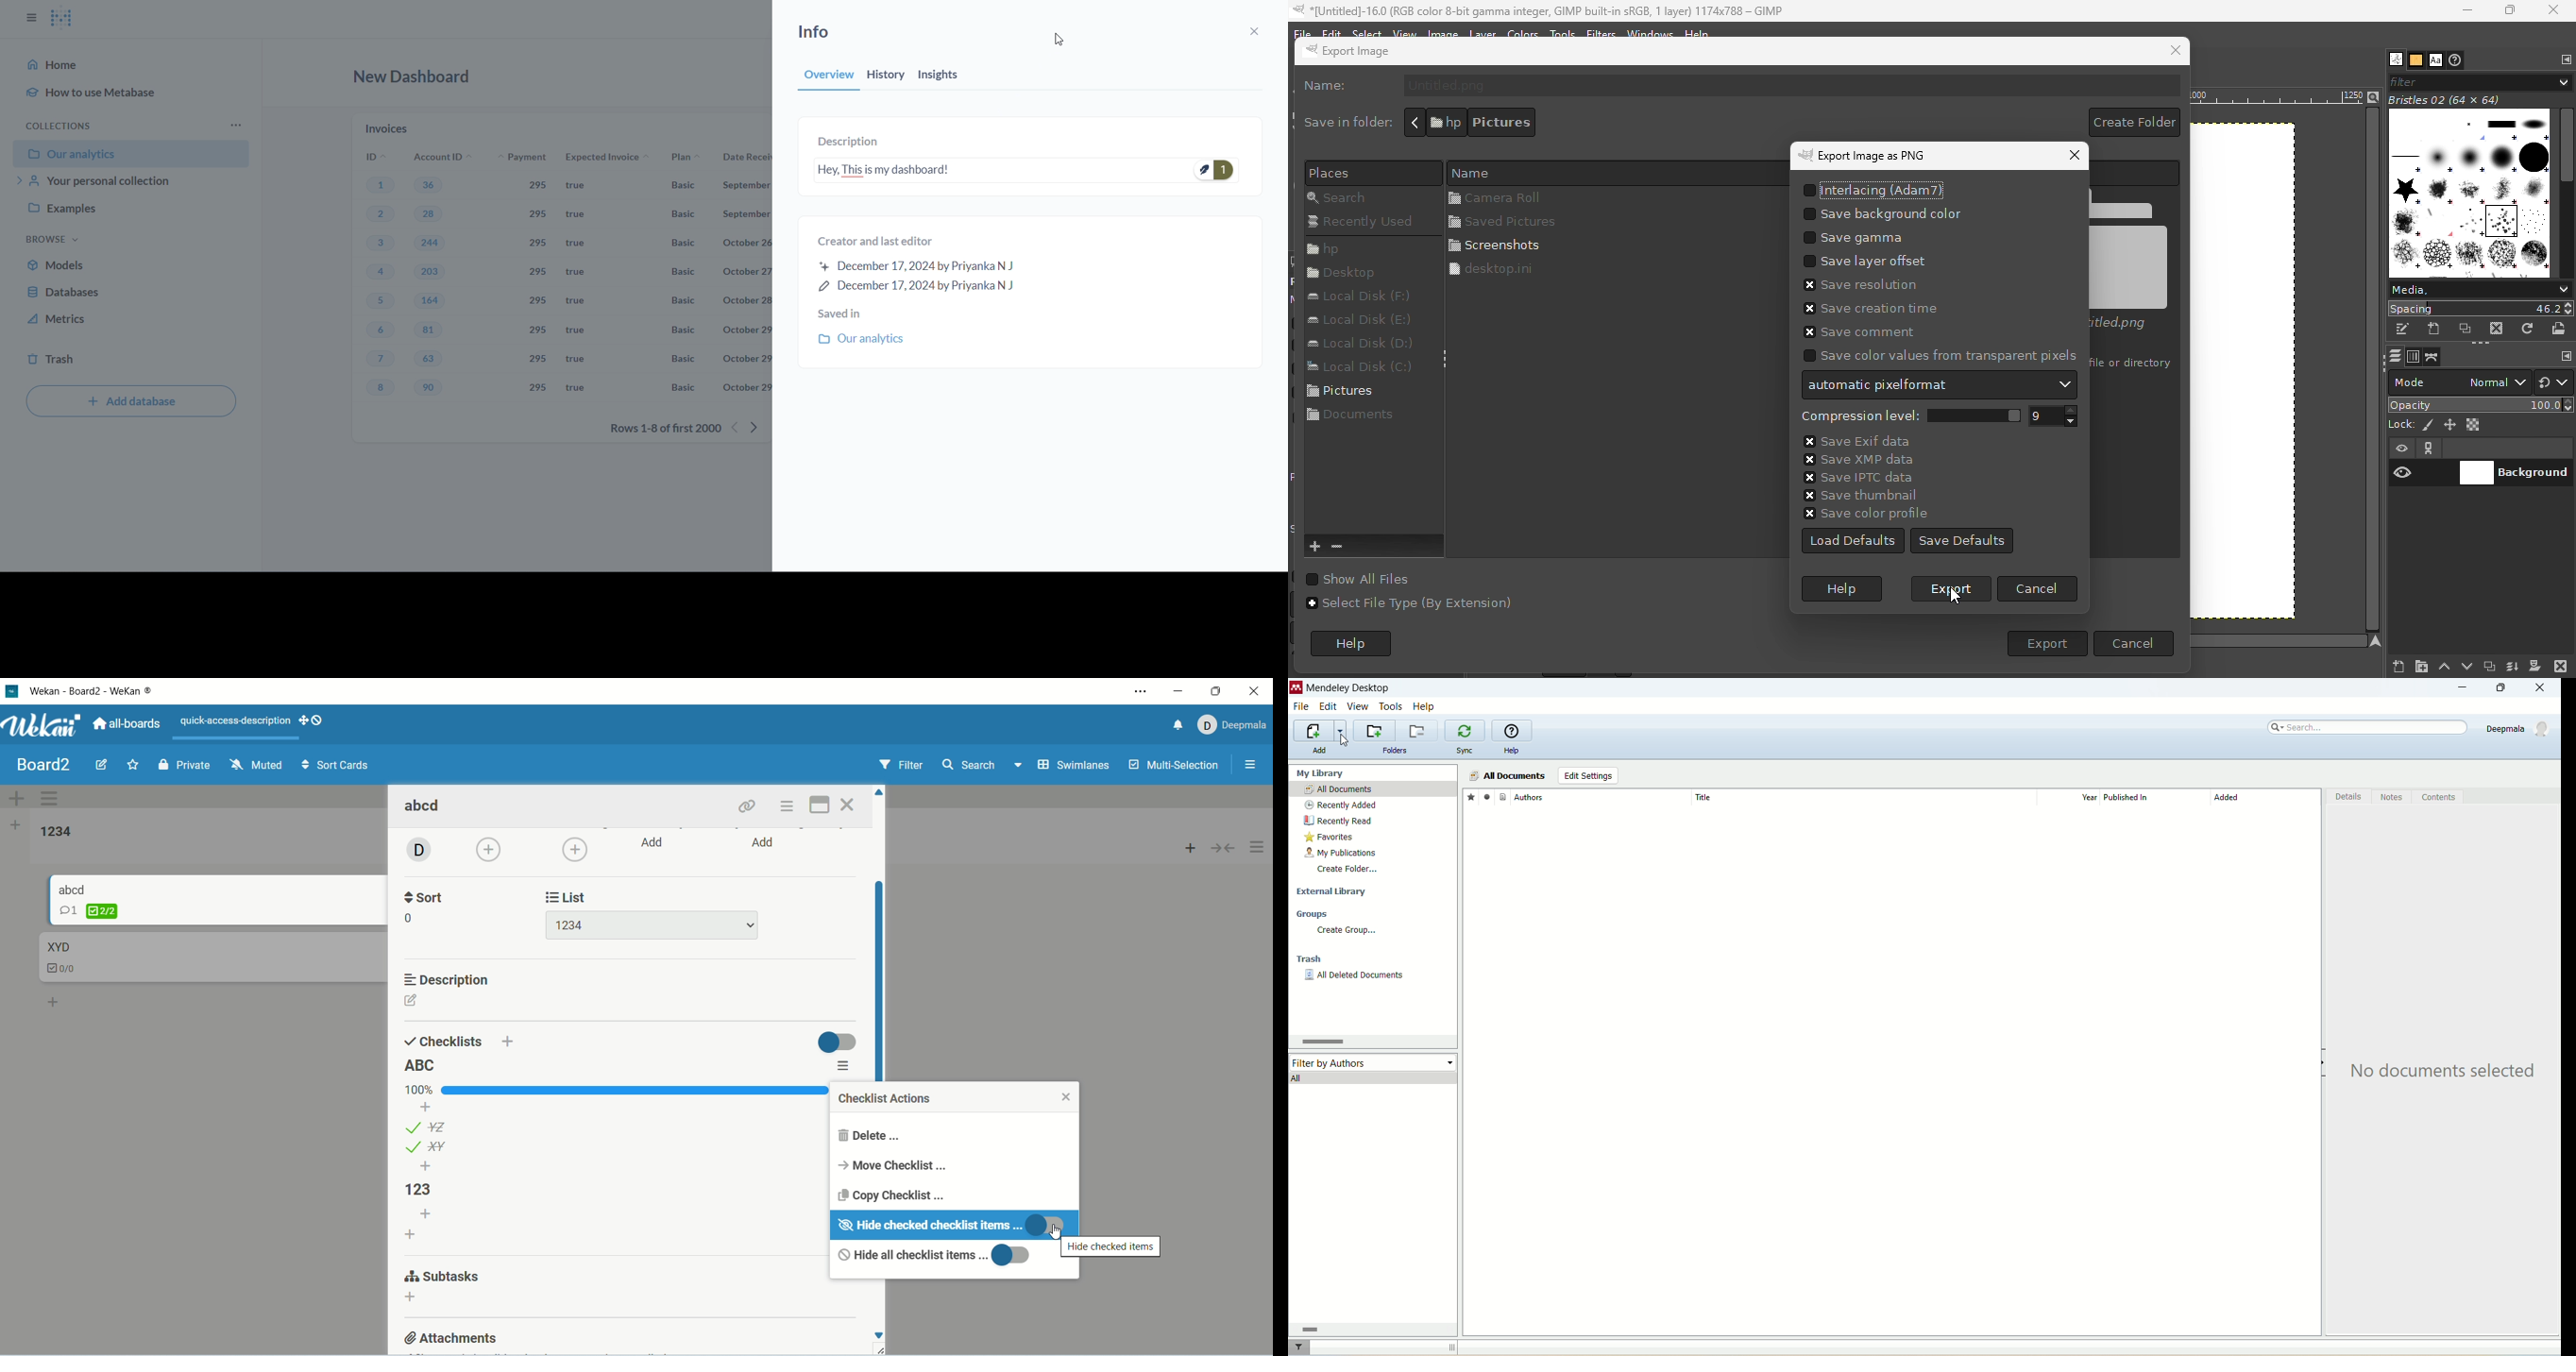 This screenshot has height=1372, width=2576. What do you see at coordinates (2546, 688) in the screenshot?
I see `close` at bounding box center [2546, 688].